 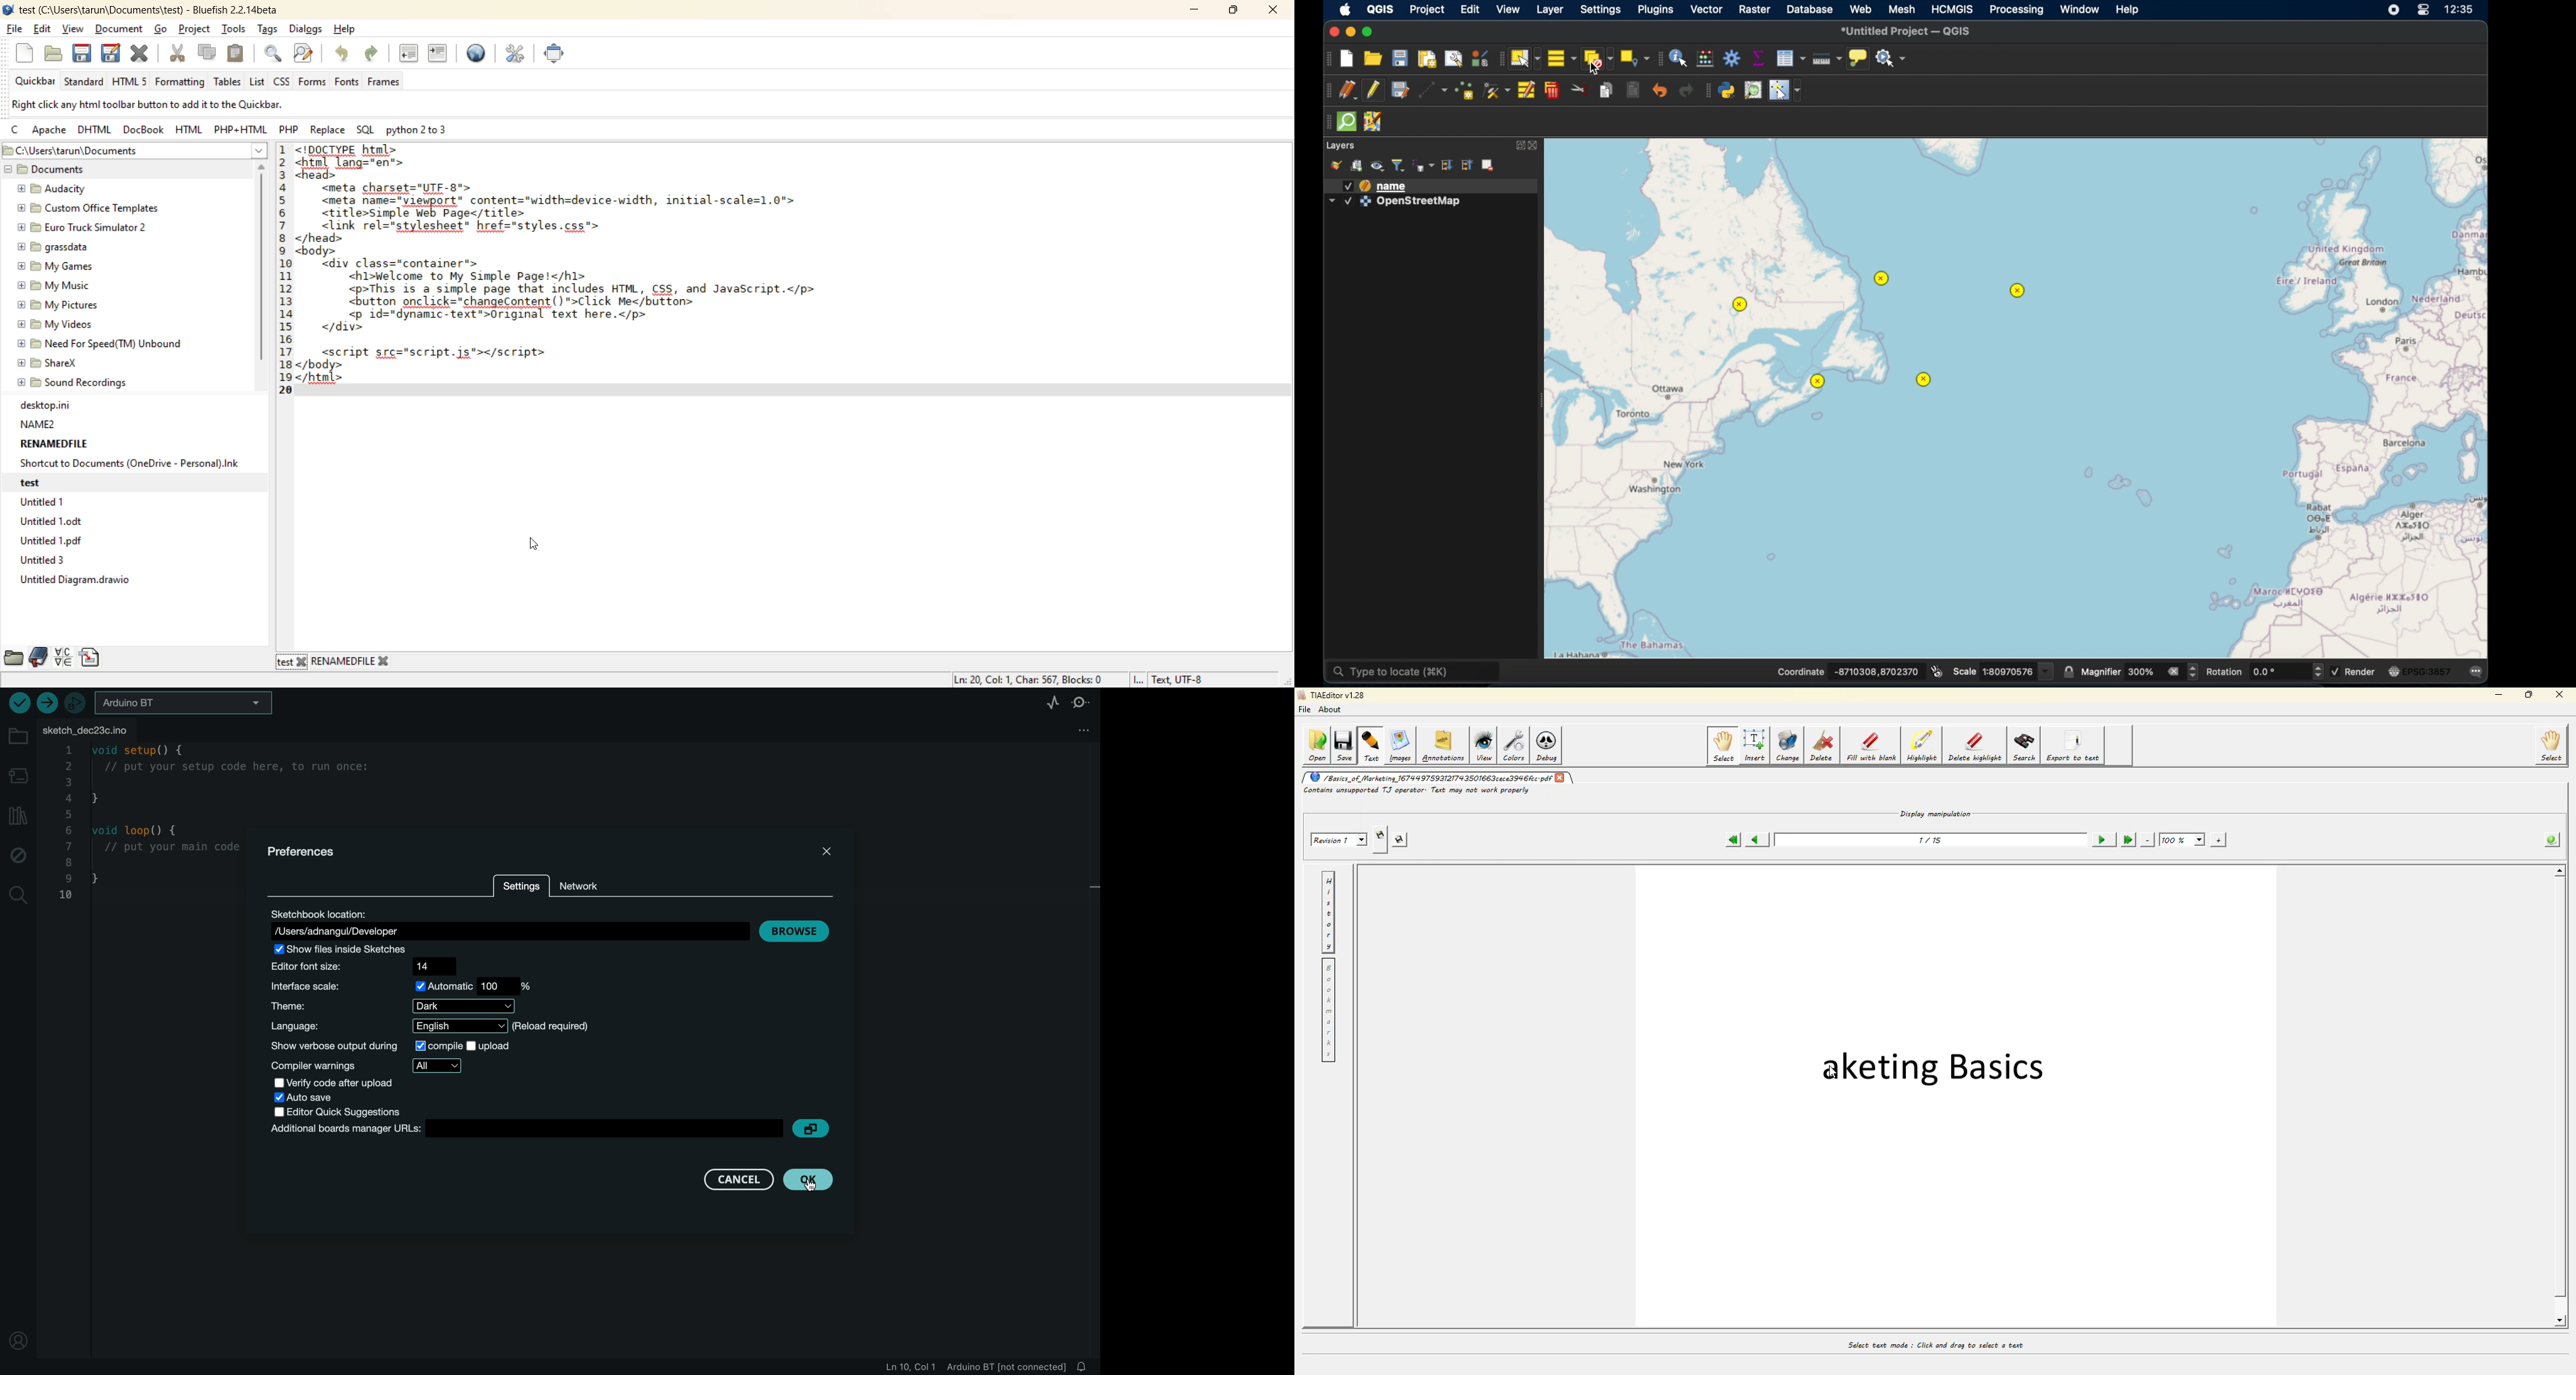 I want to click on sql, so click(x=363, y=129).